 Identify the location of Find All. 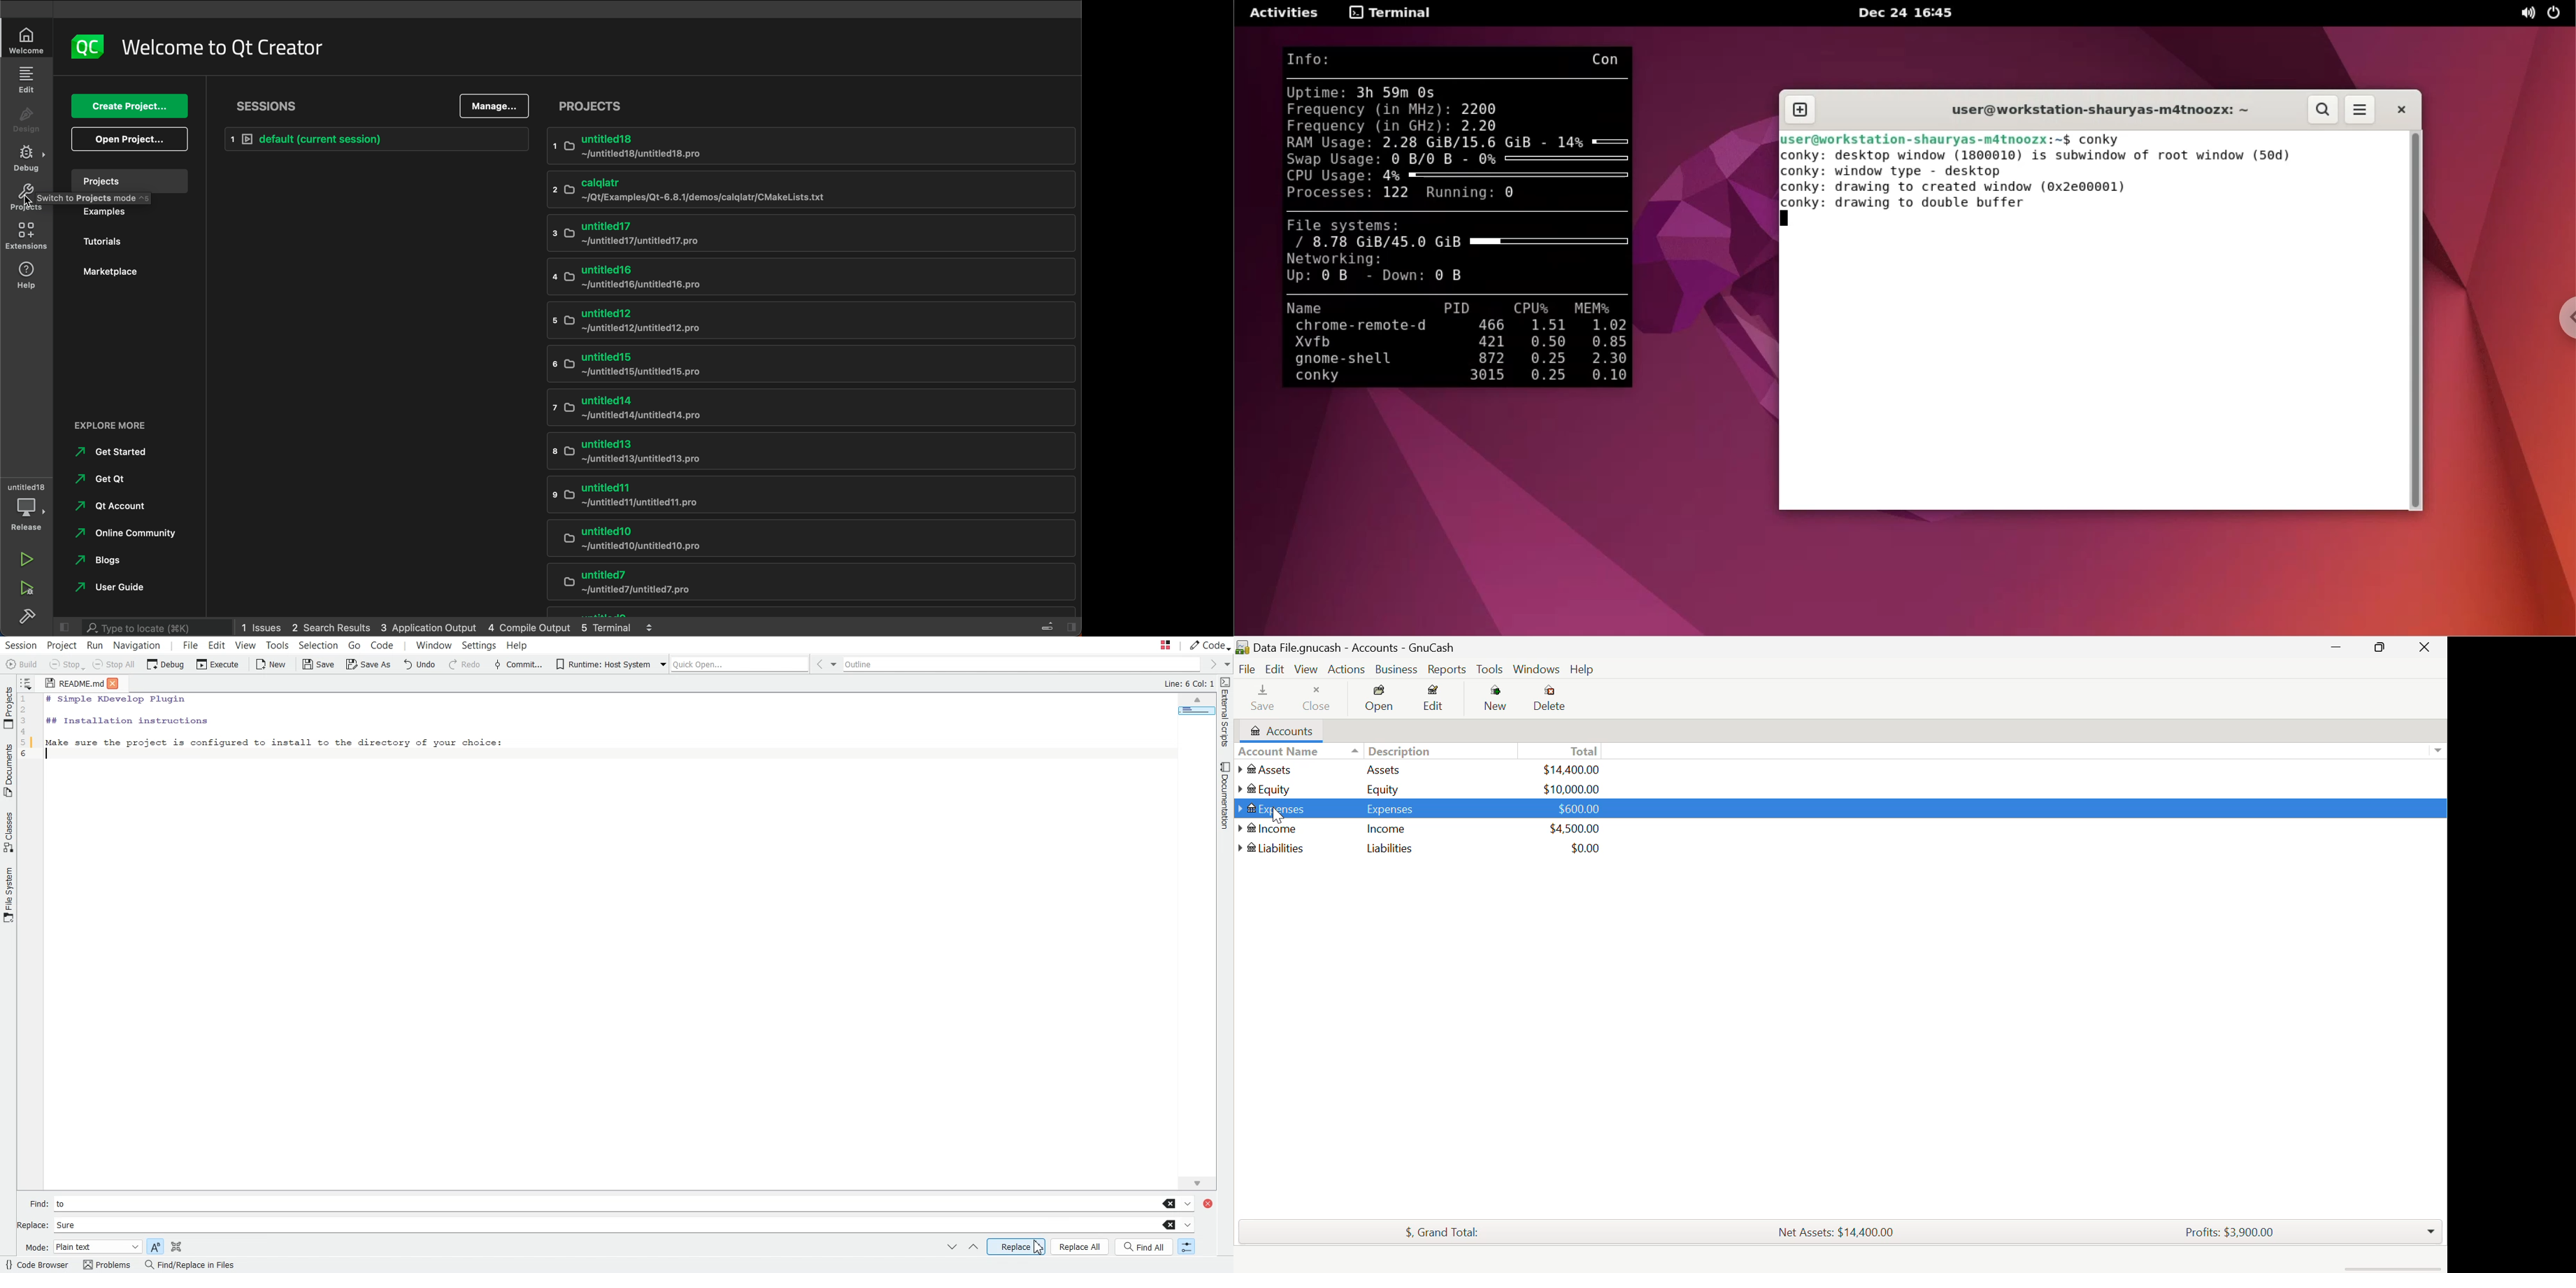
(1145, 1247).